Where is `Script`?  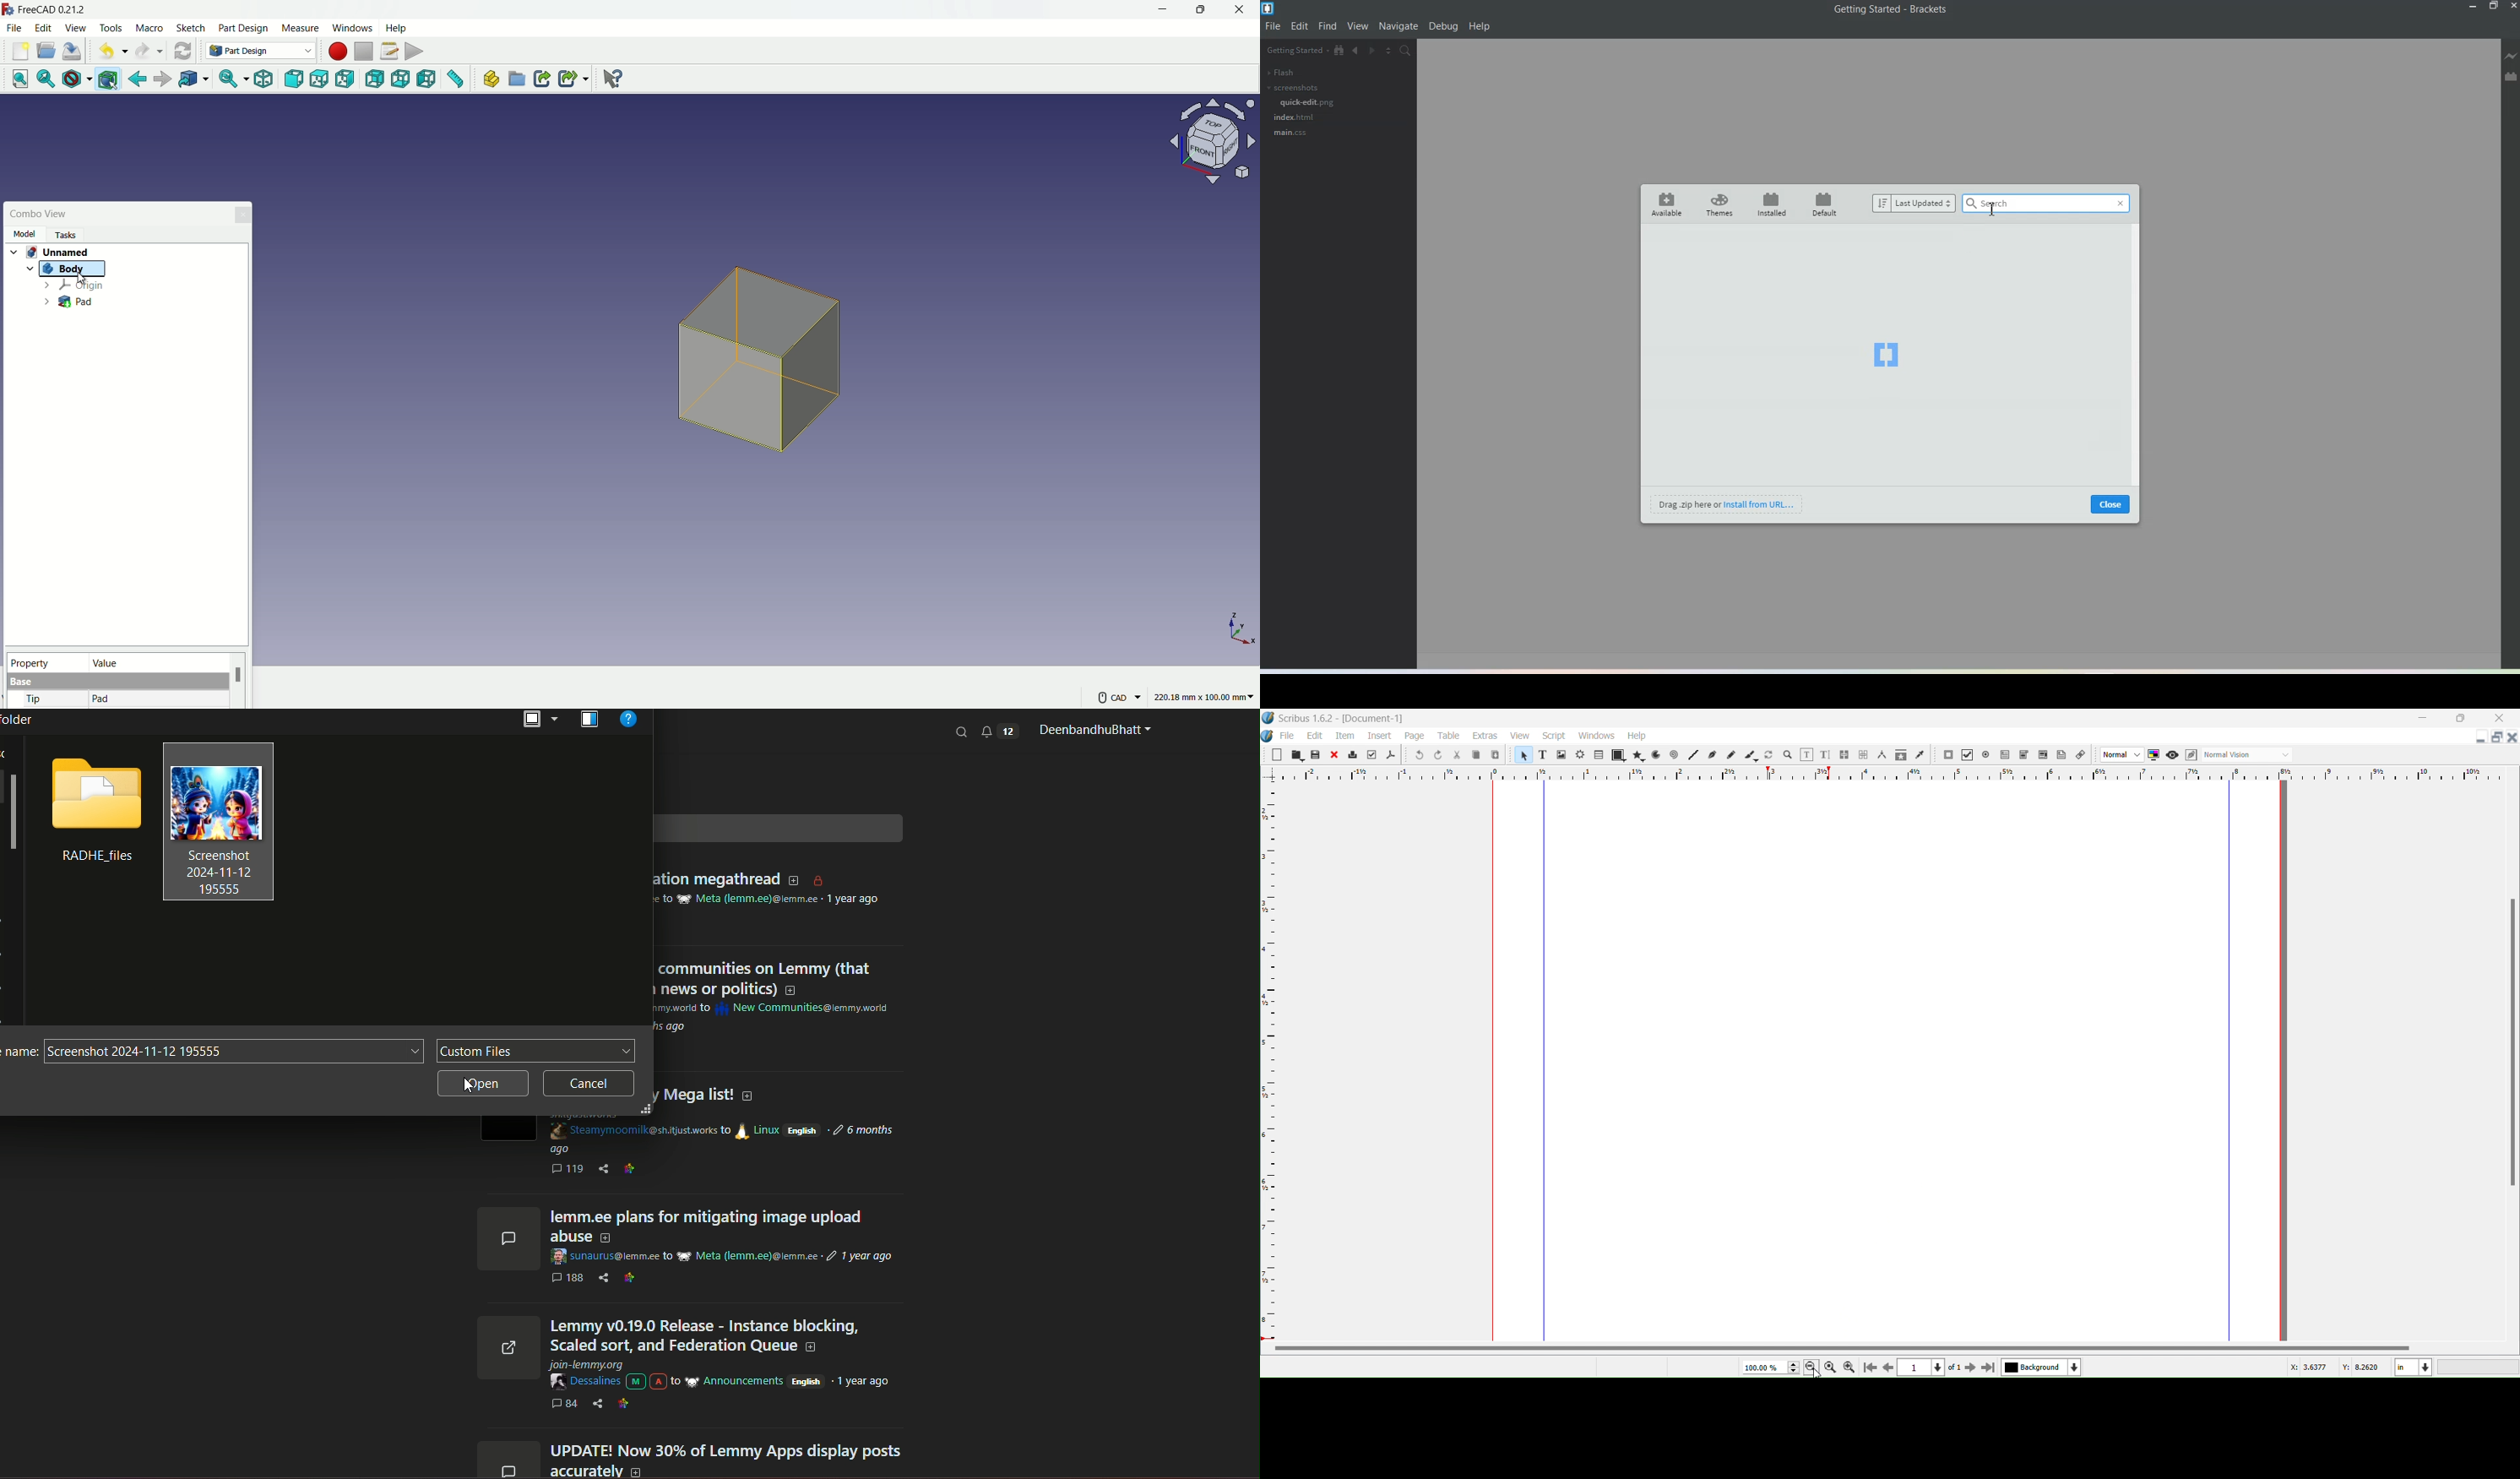 Script is located at coordinates (1555, 736).